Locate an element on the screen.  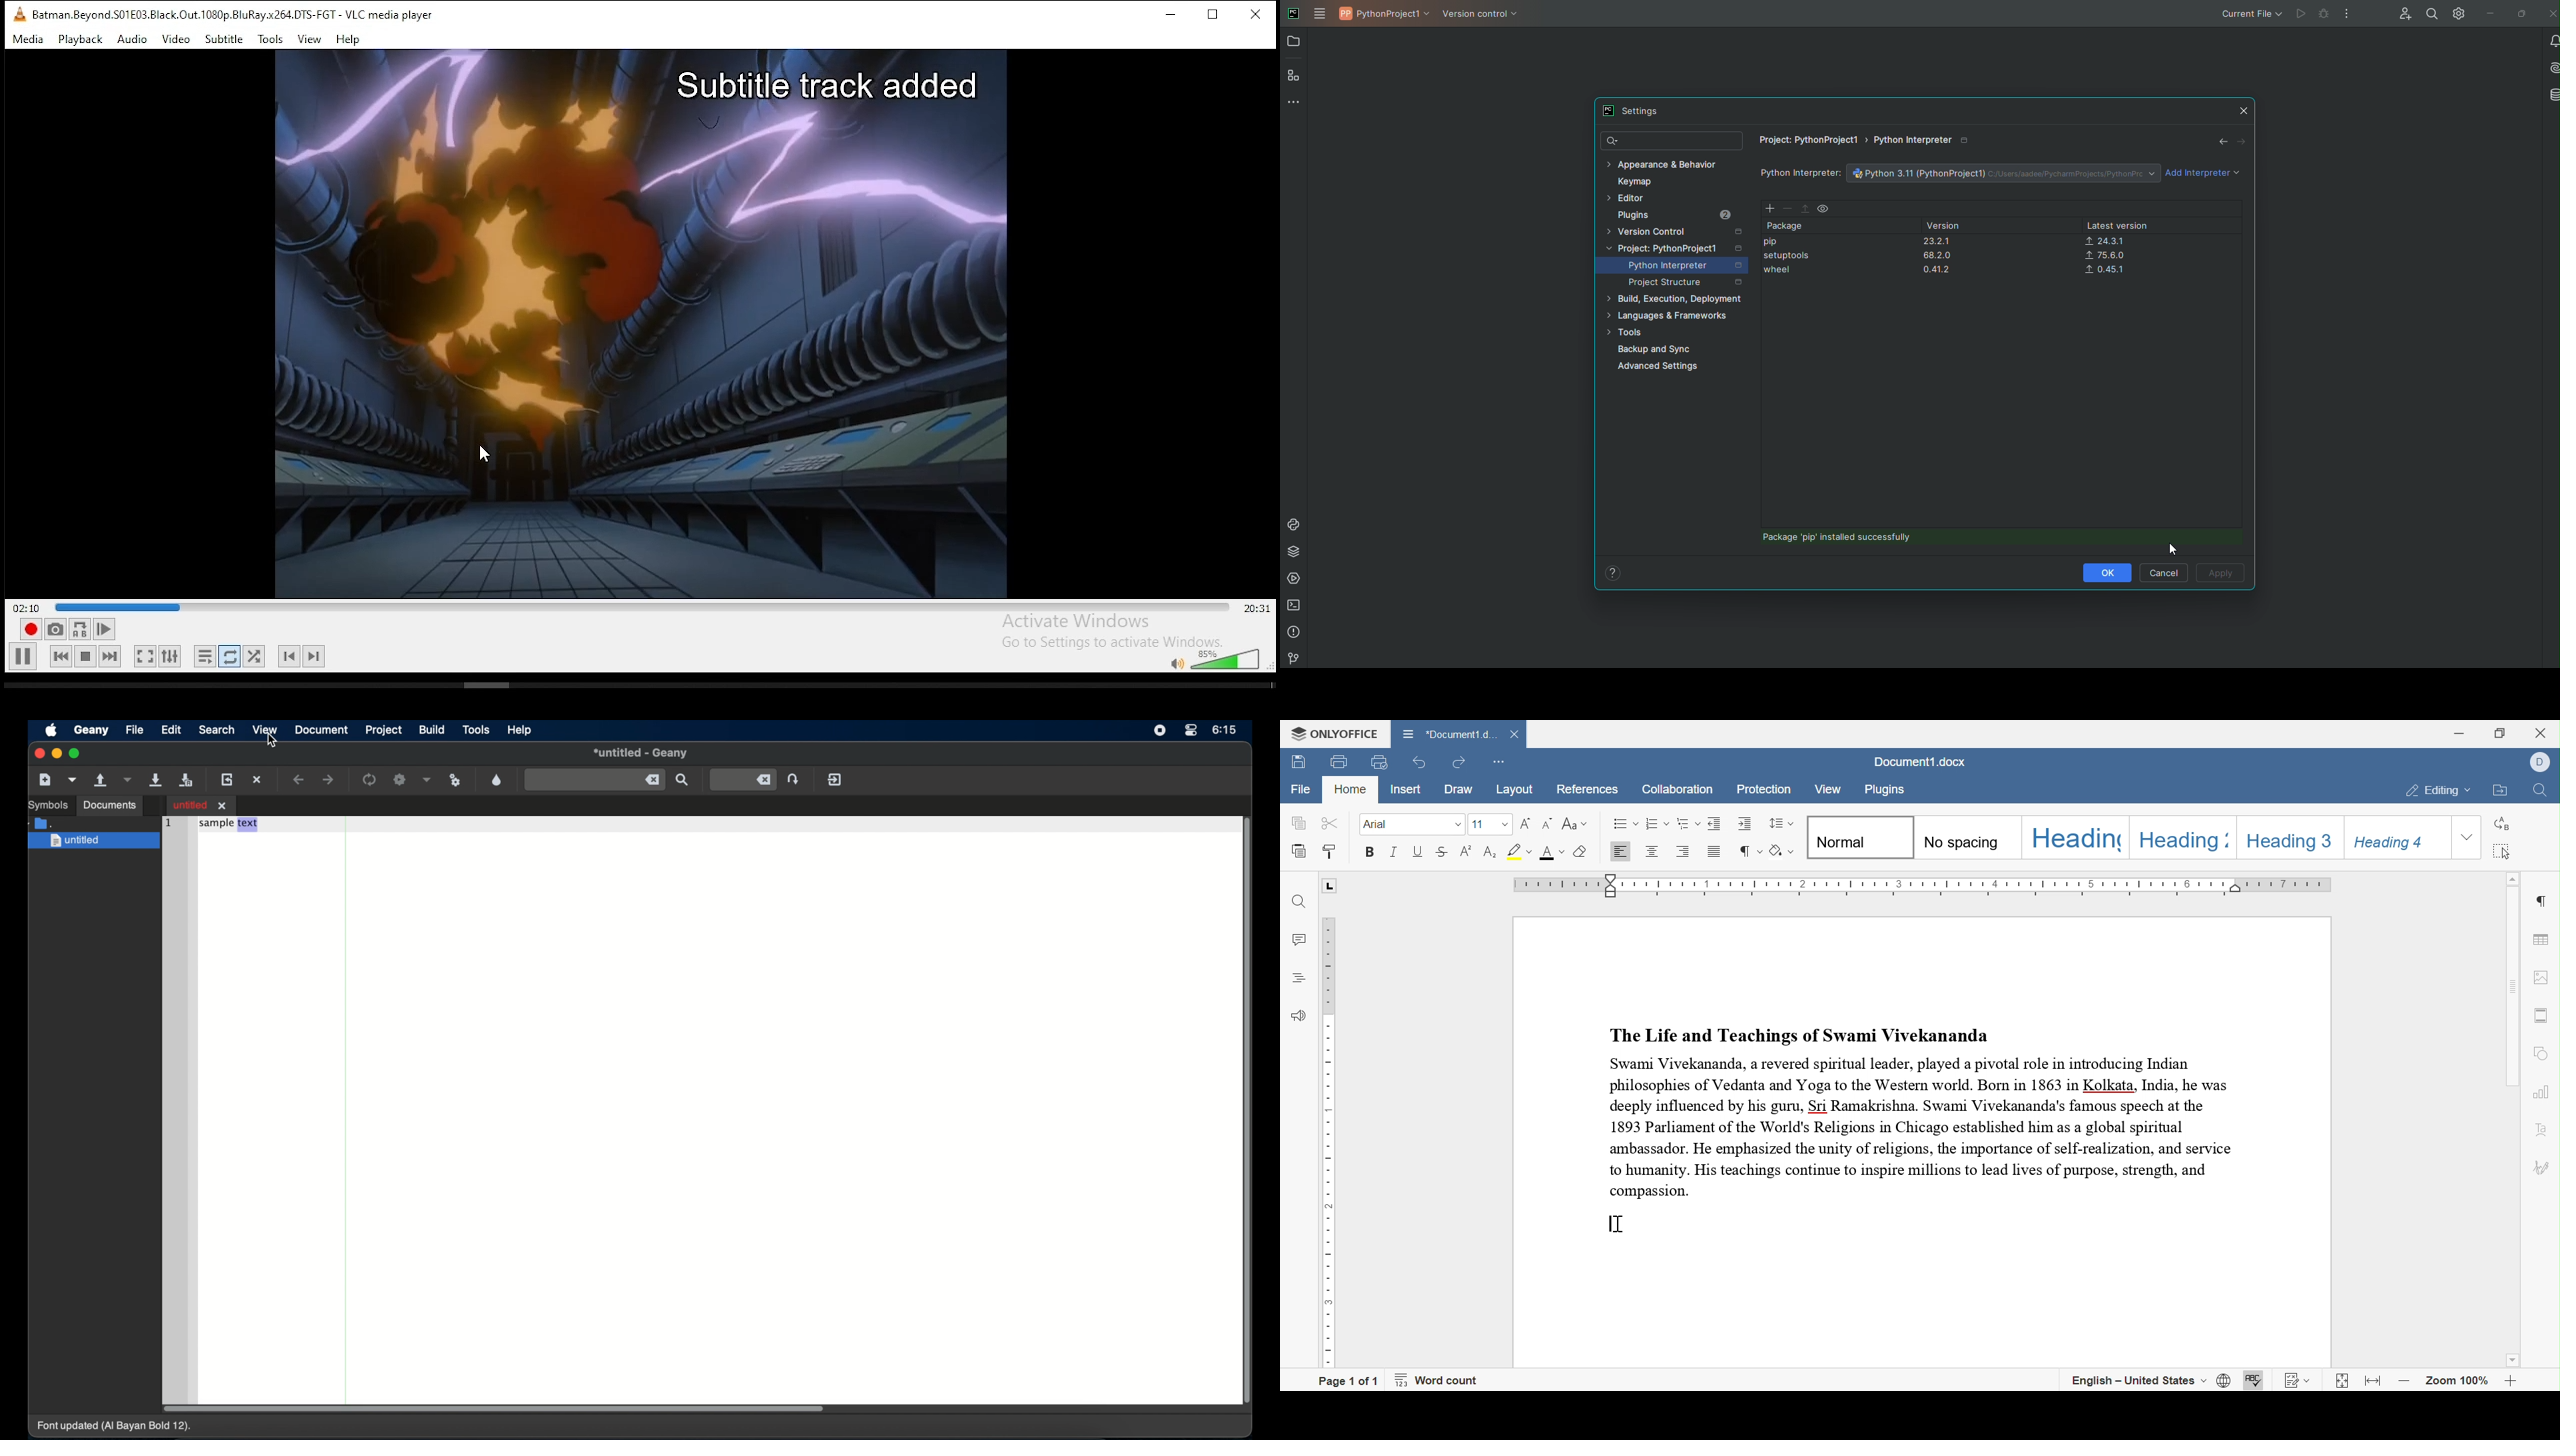
symbols is located at coordinates (49, 805).